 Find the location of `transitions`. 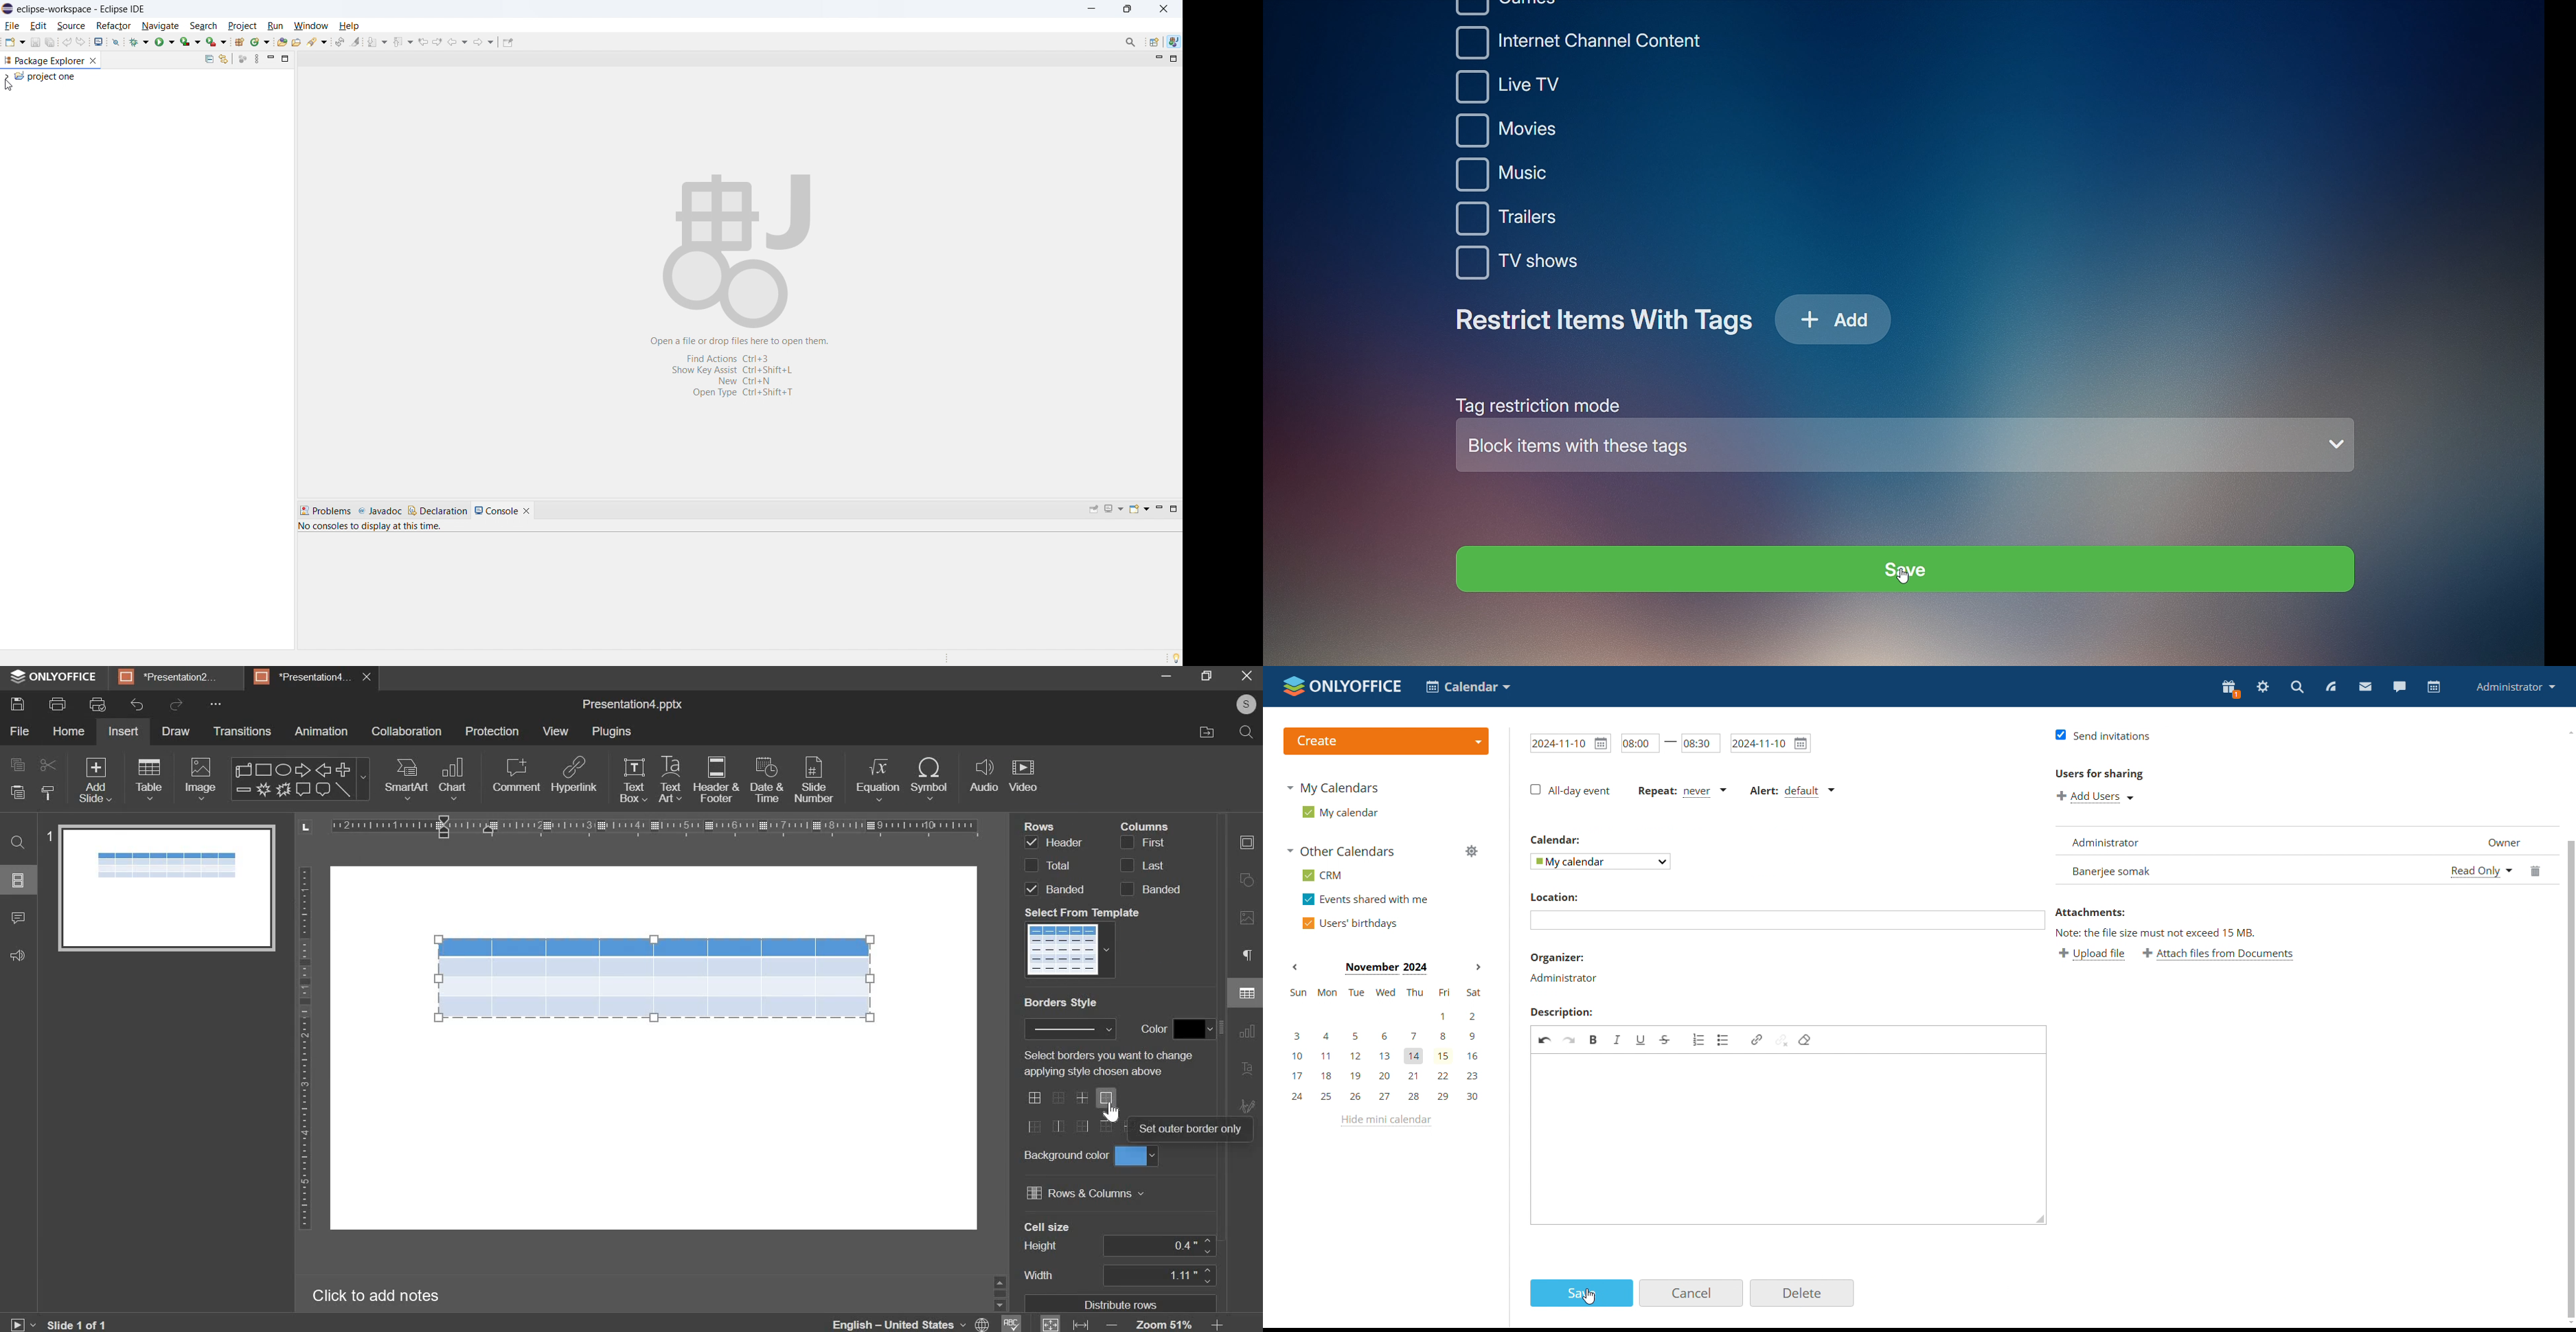

transitions is located at coordinates (243, 731).